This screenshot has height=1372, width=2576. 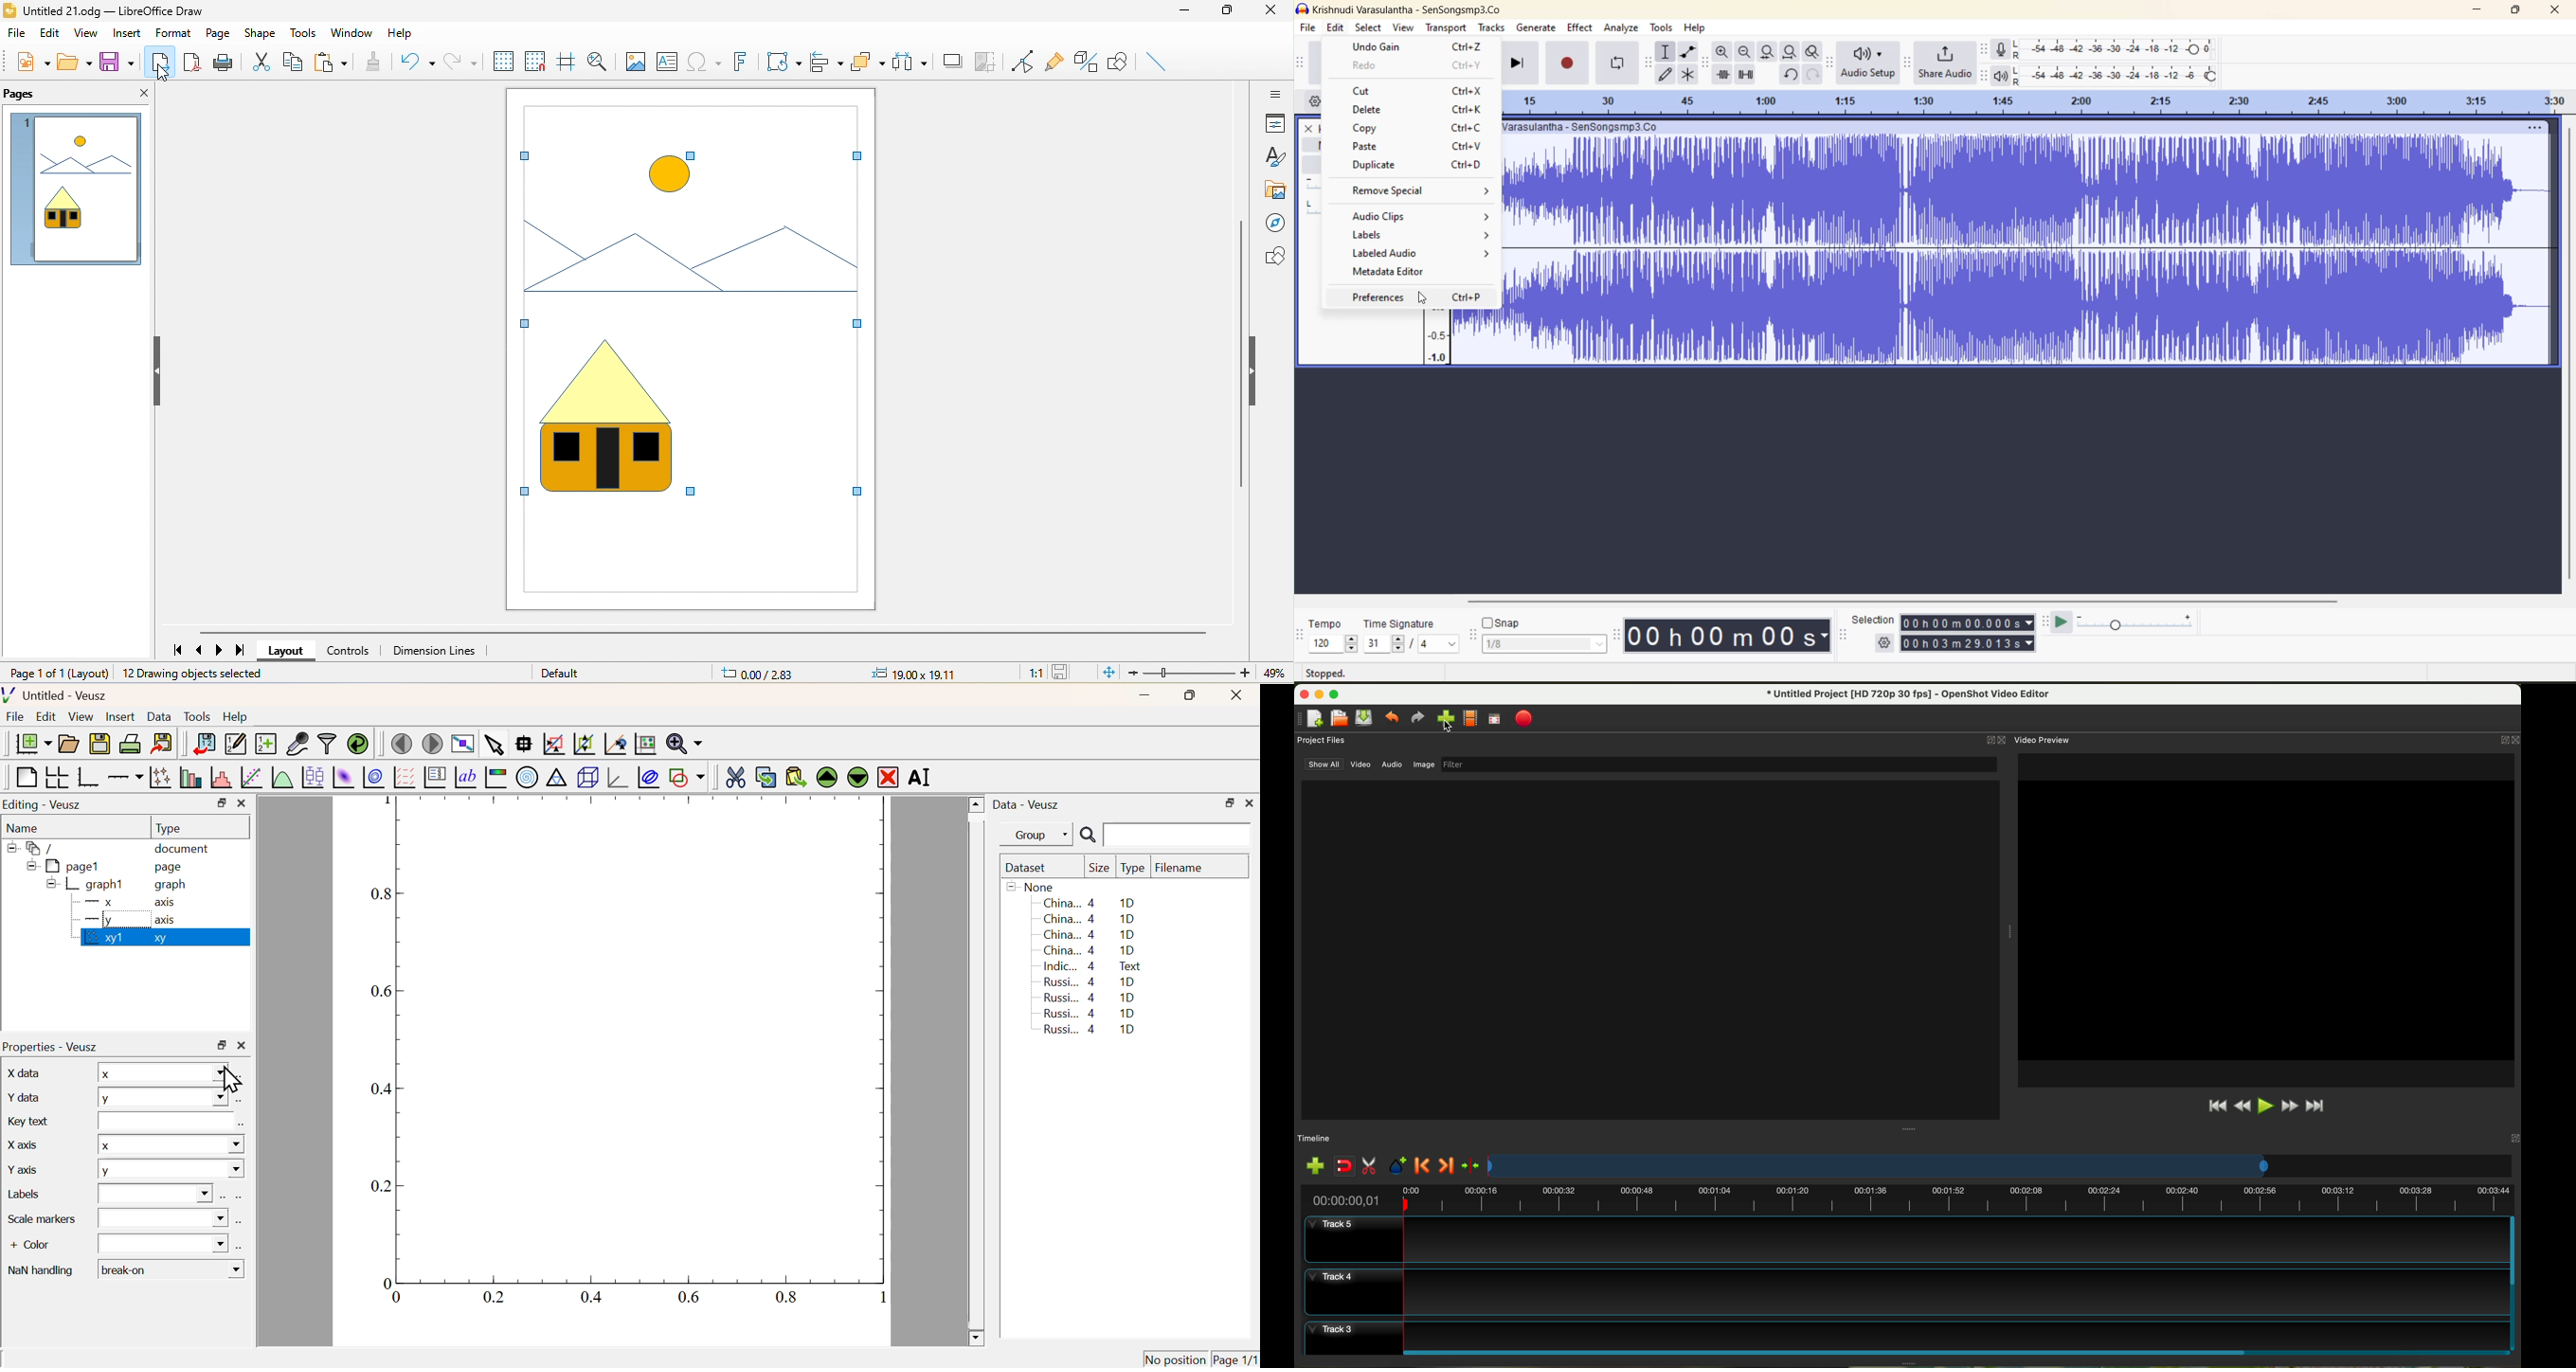 What do you see at coordinates (952, 62) in the screenshot?
I see `shadow` at bounding box center [952, 62].